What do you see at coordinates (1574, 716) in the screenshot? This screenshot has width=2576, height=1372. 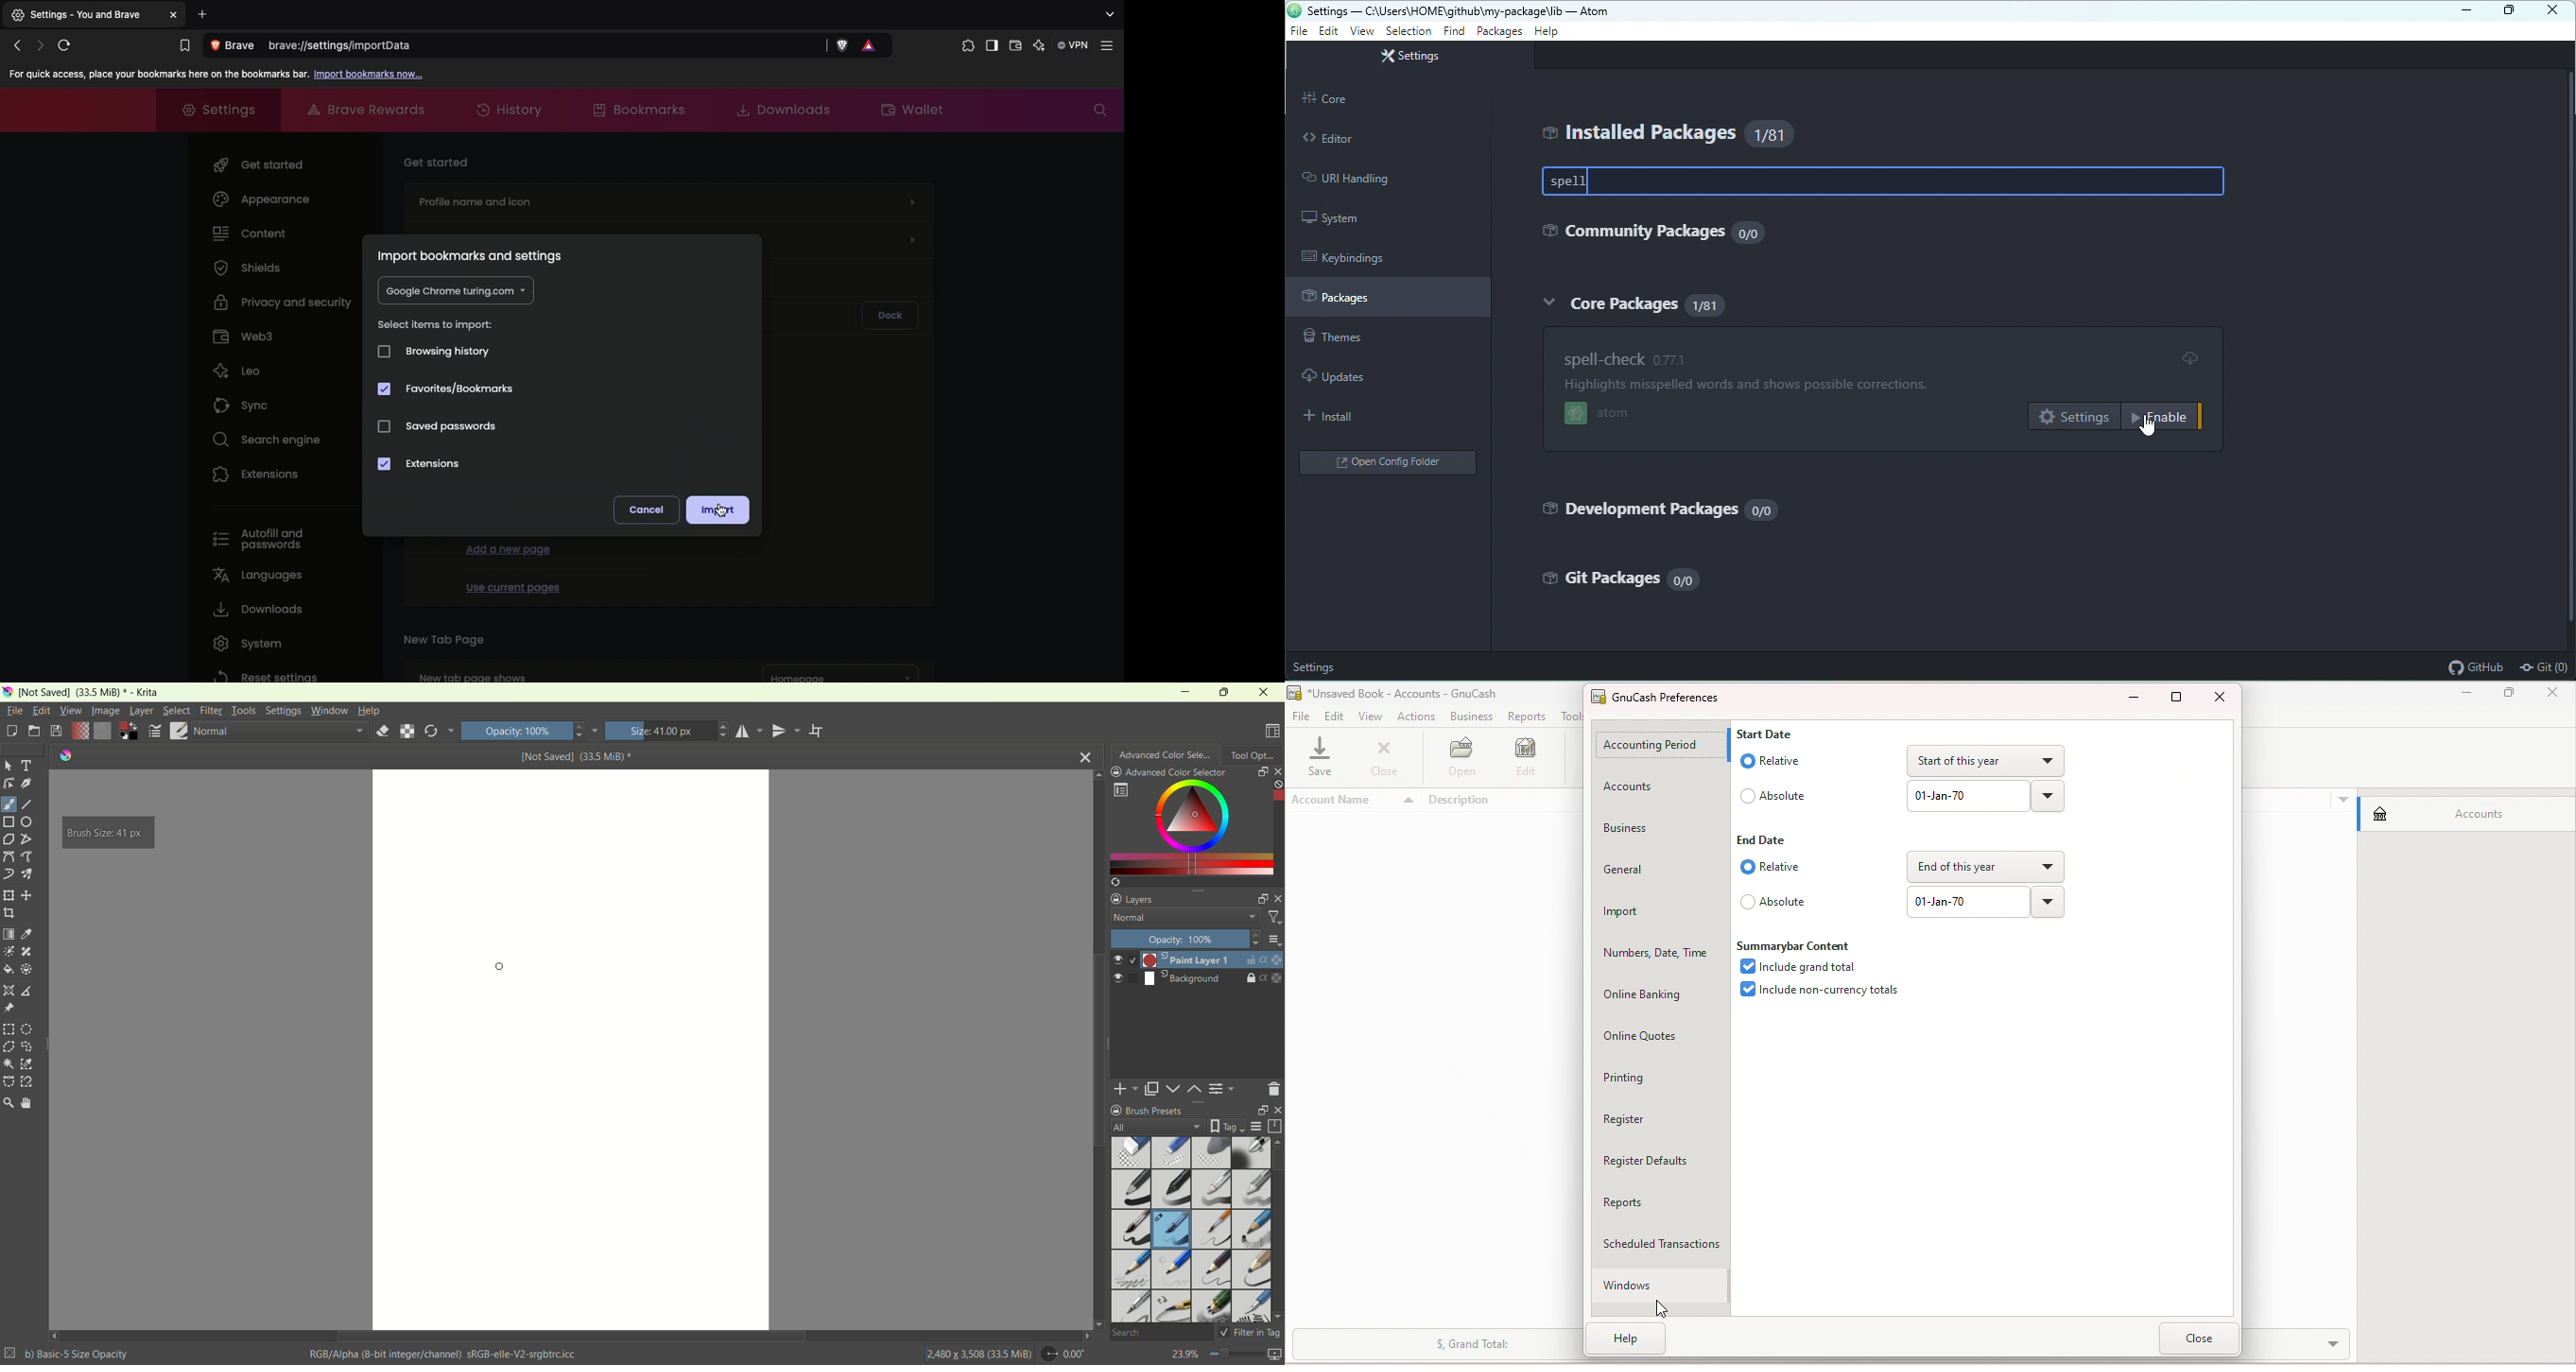 I see `Tools` at bounding box center [1574, 716].